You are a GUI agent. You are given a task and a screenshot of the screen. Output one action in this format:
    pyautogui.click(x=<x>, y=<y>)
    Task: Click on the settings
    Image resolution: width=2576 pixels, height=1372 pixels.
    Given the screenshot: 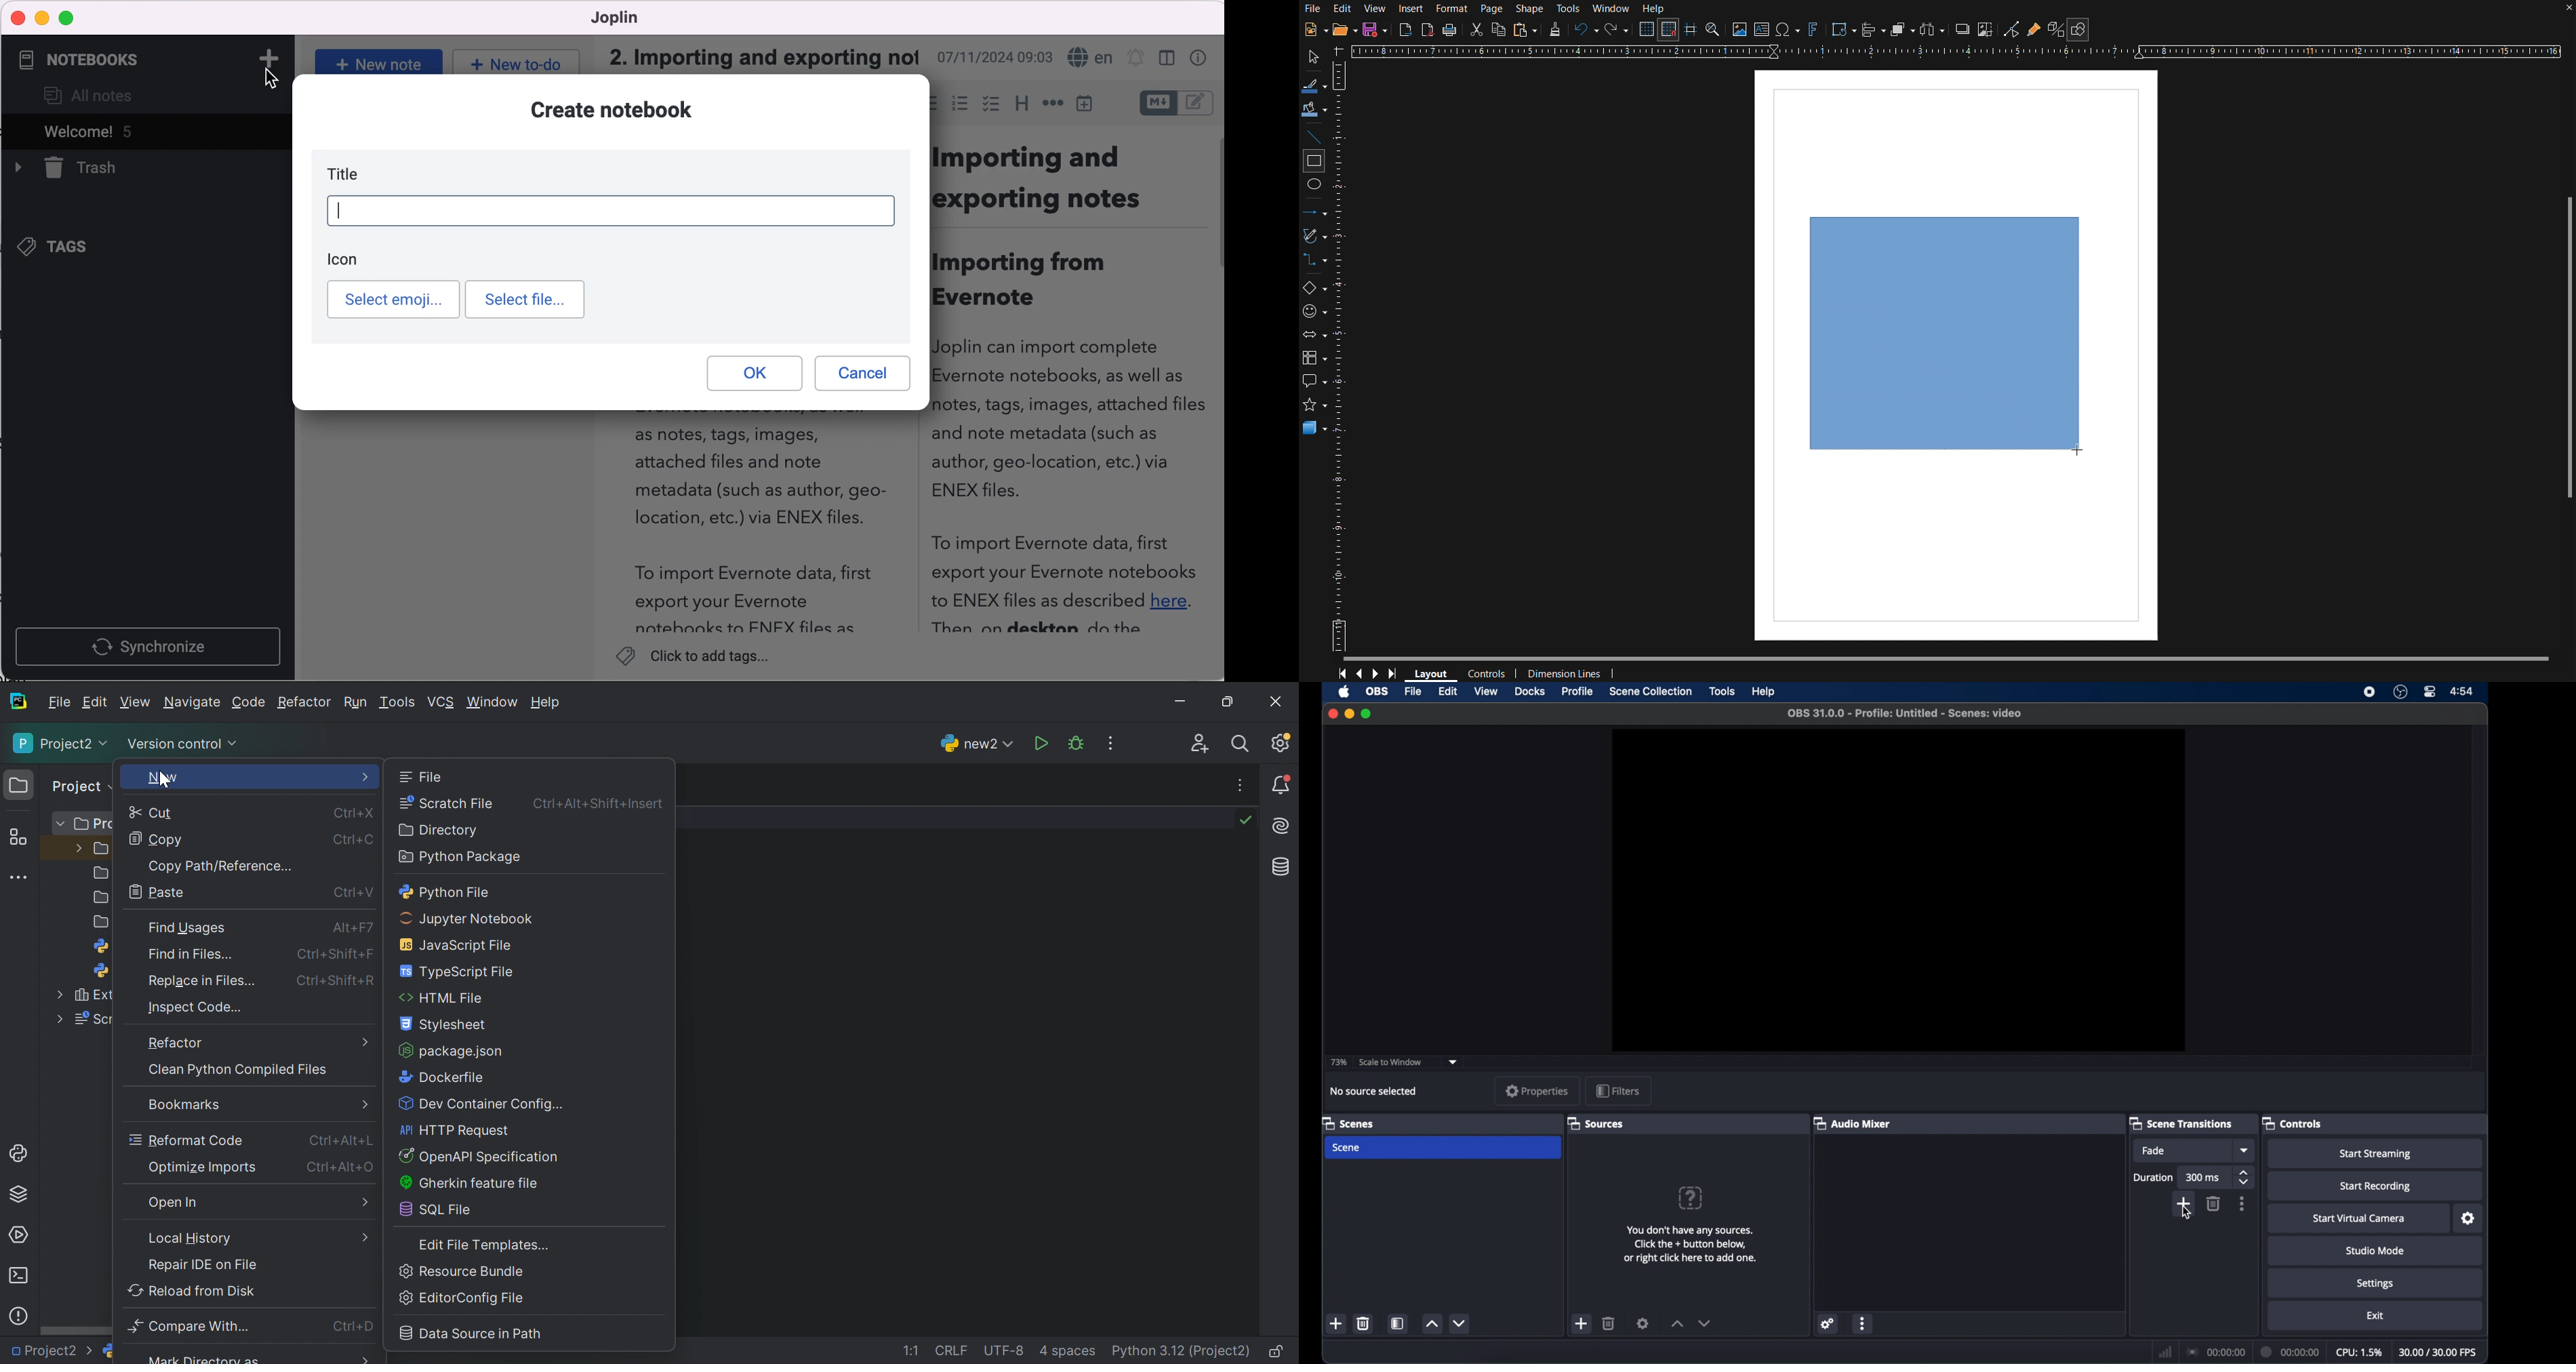 What is the action you would take?
    pyautogui.click(x=2469, y=1219)
    